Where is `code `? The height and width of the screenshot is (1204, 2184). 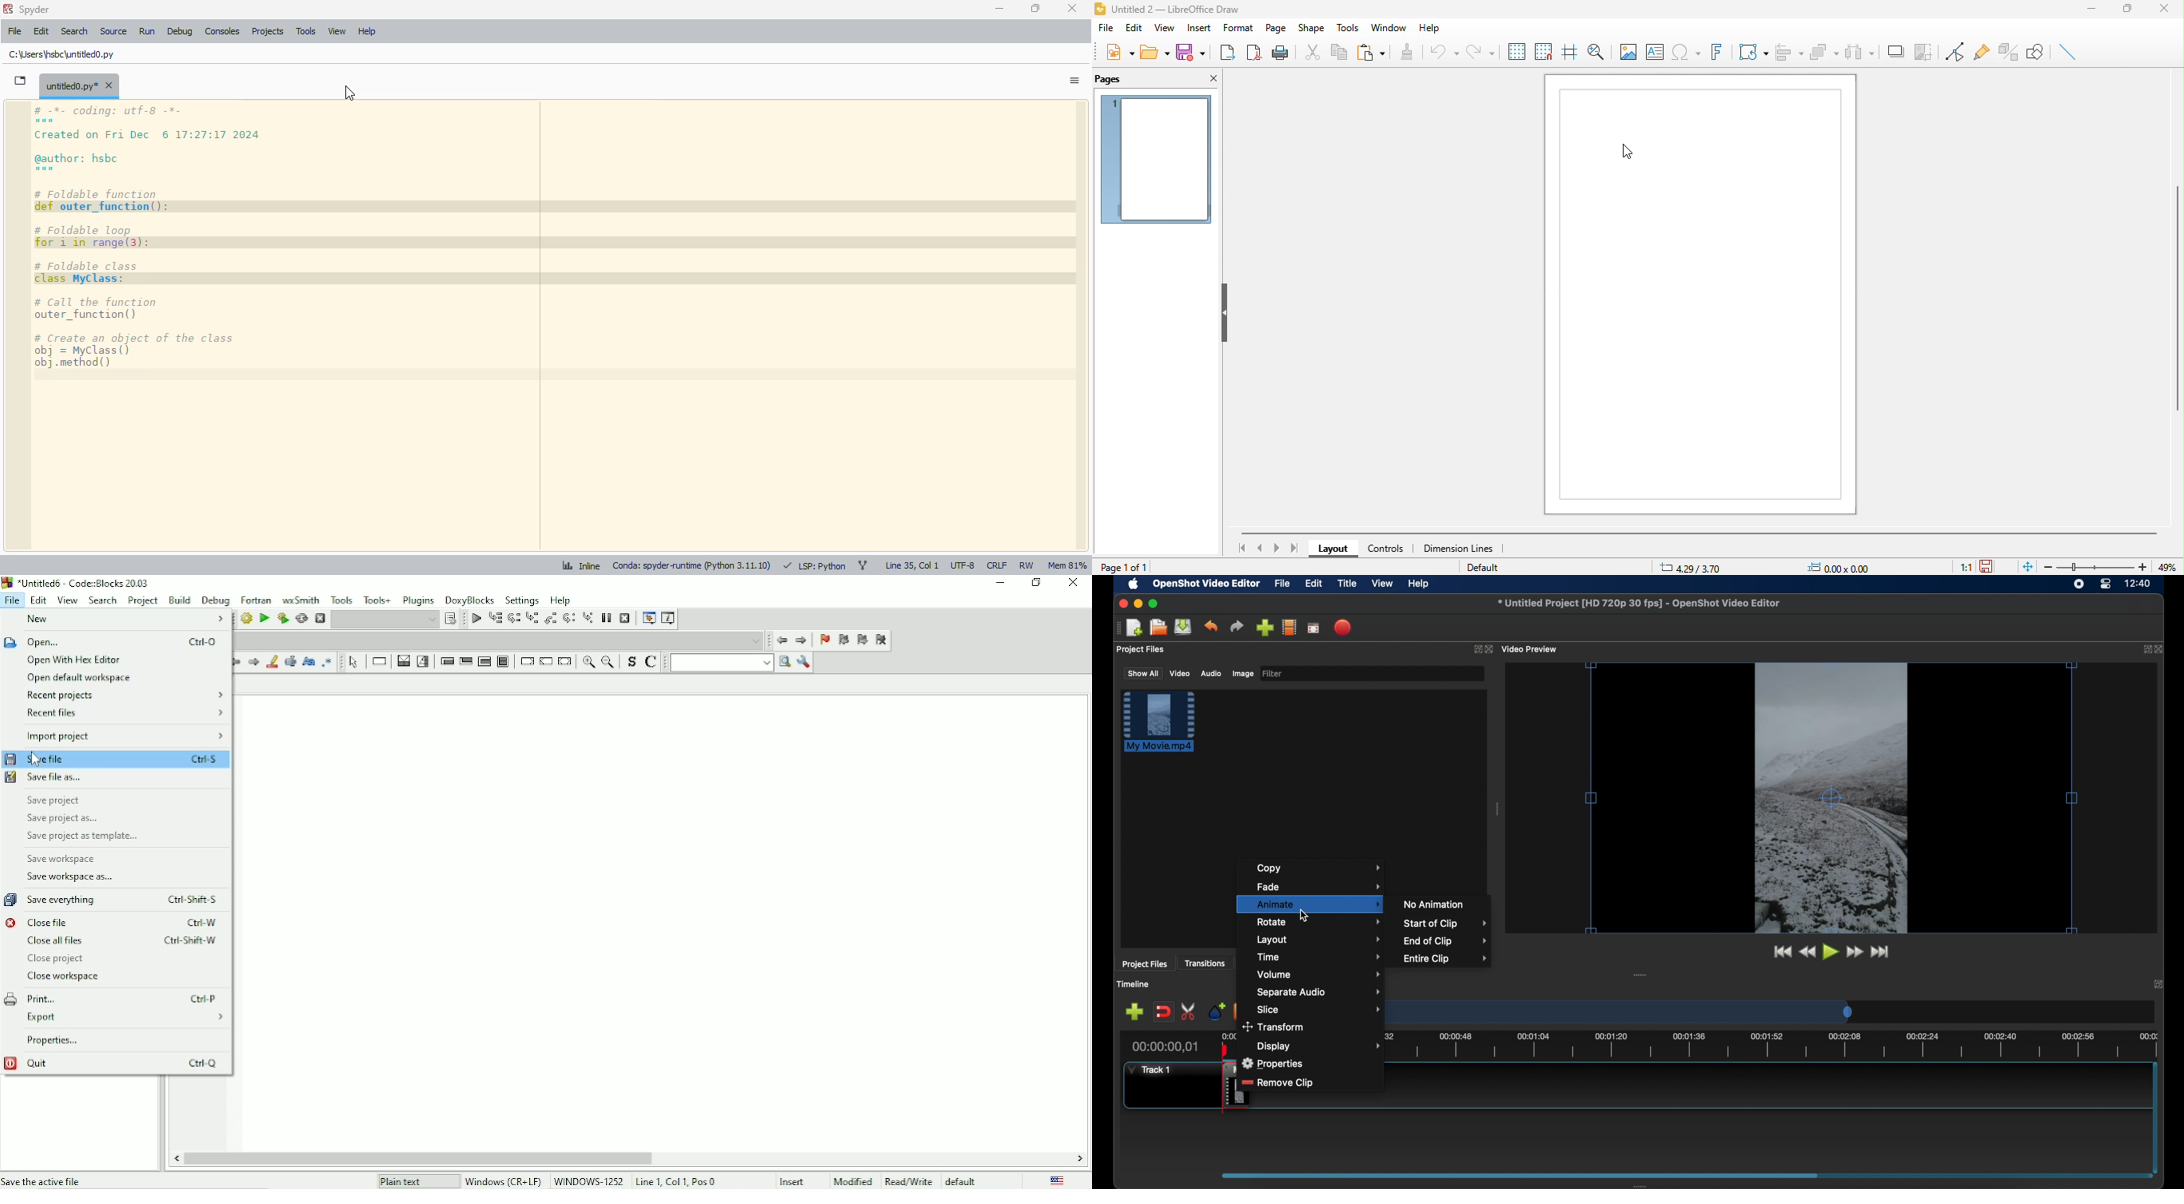 code  is located at coordinates (196, 239).